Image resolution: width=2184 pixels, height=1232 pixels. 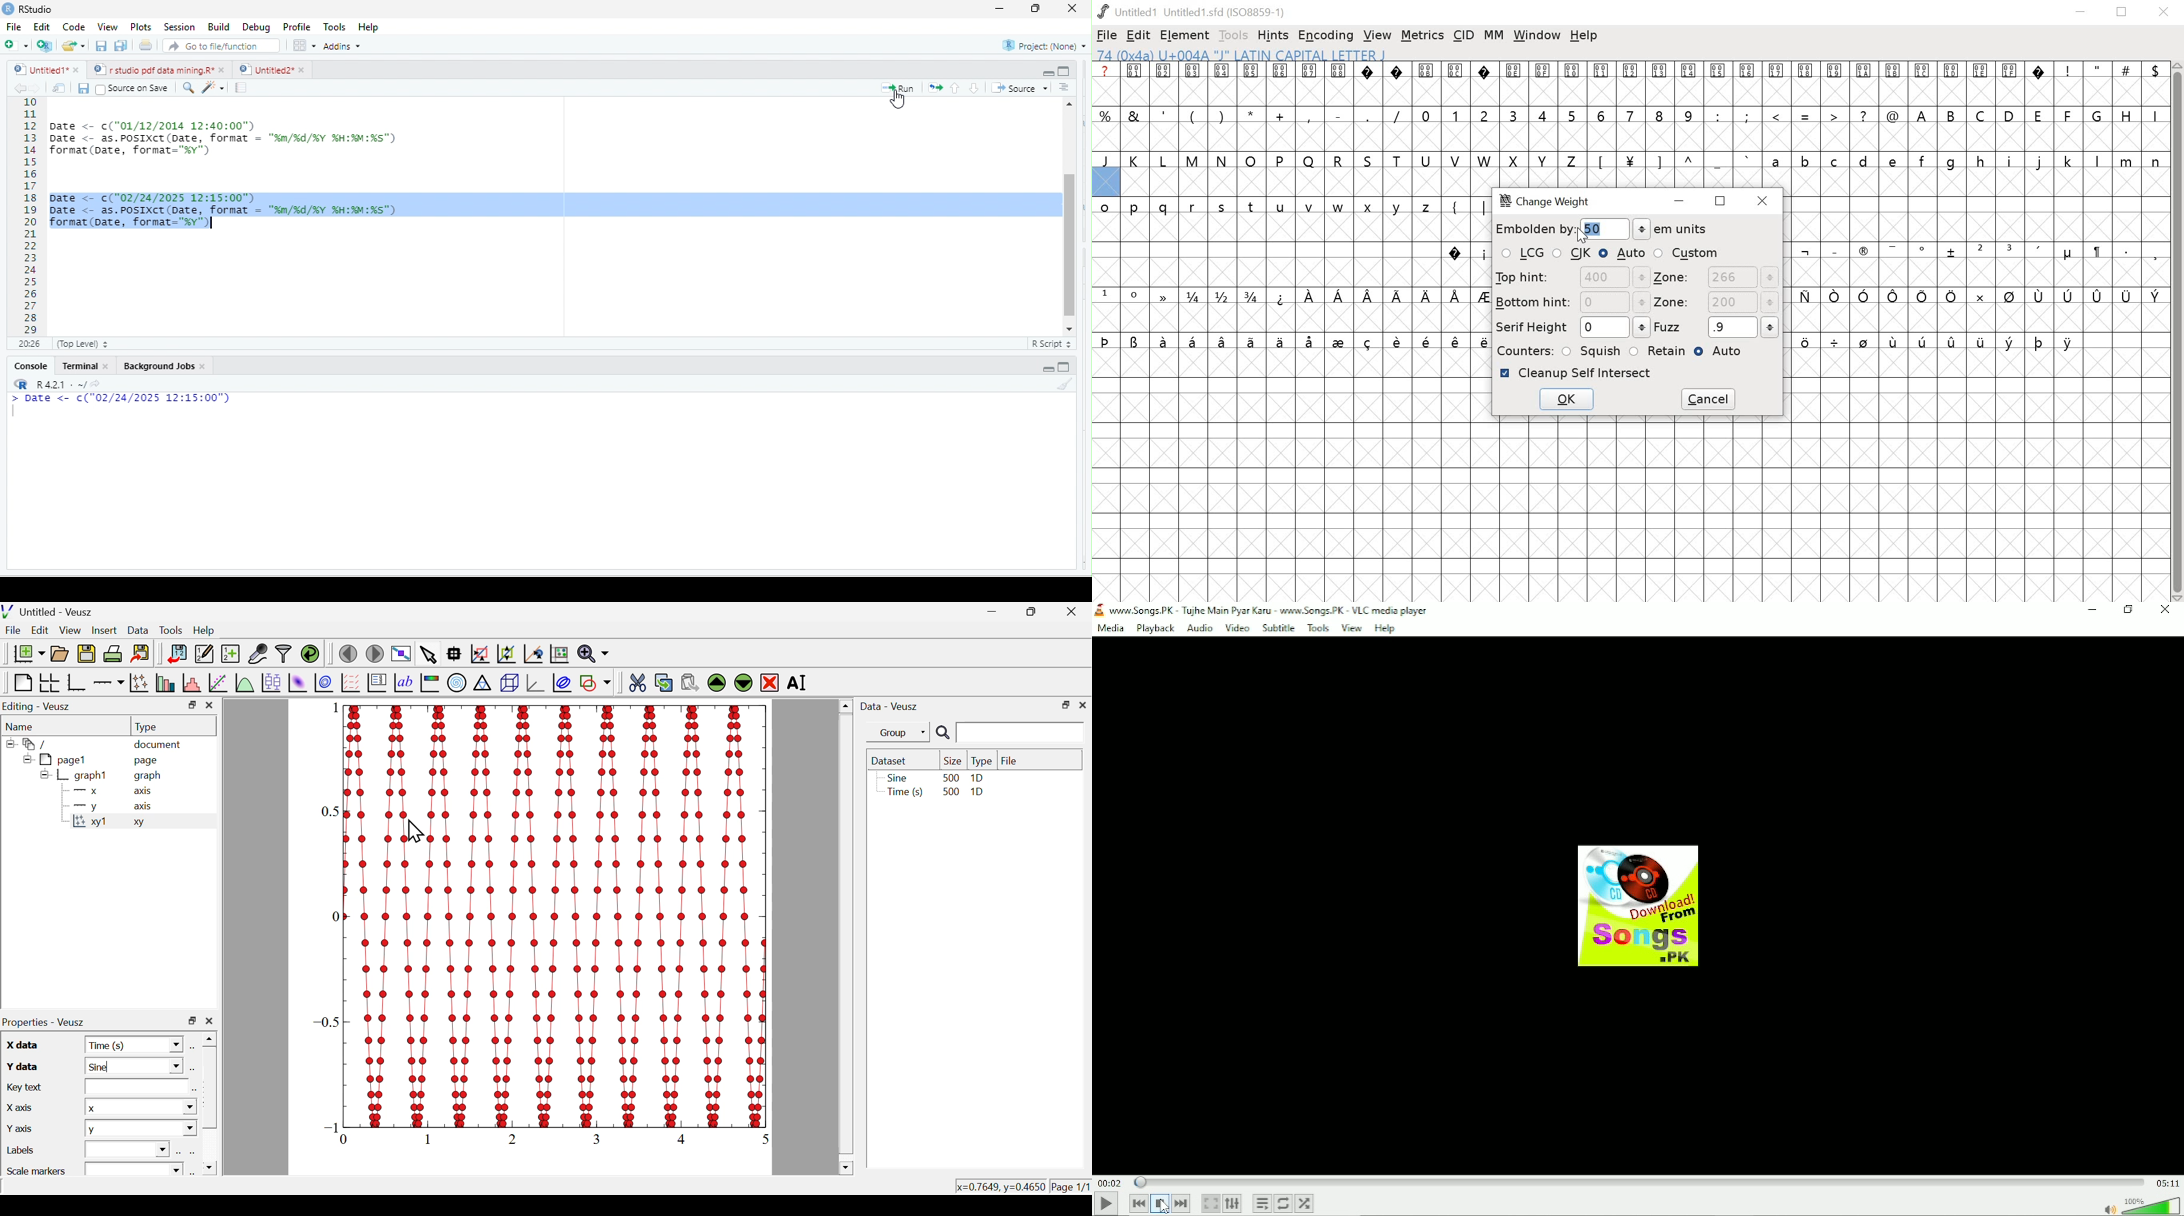 I want to click on symbol, so click(x=1161, y=295).